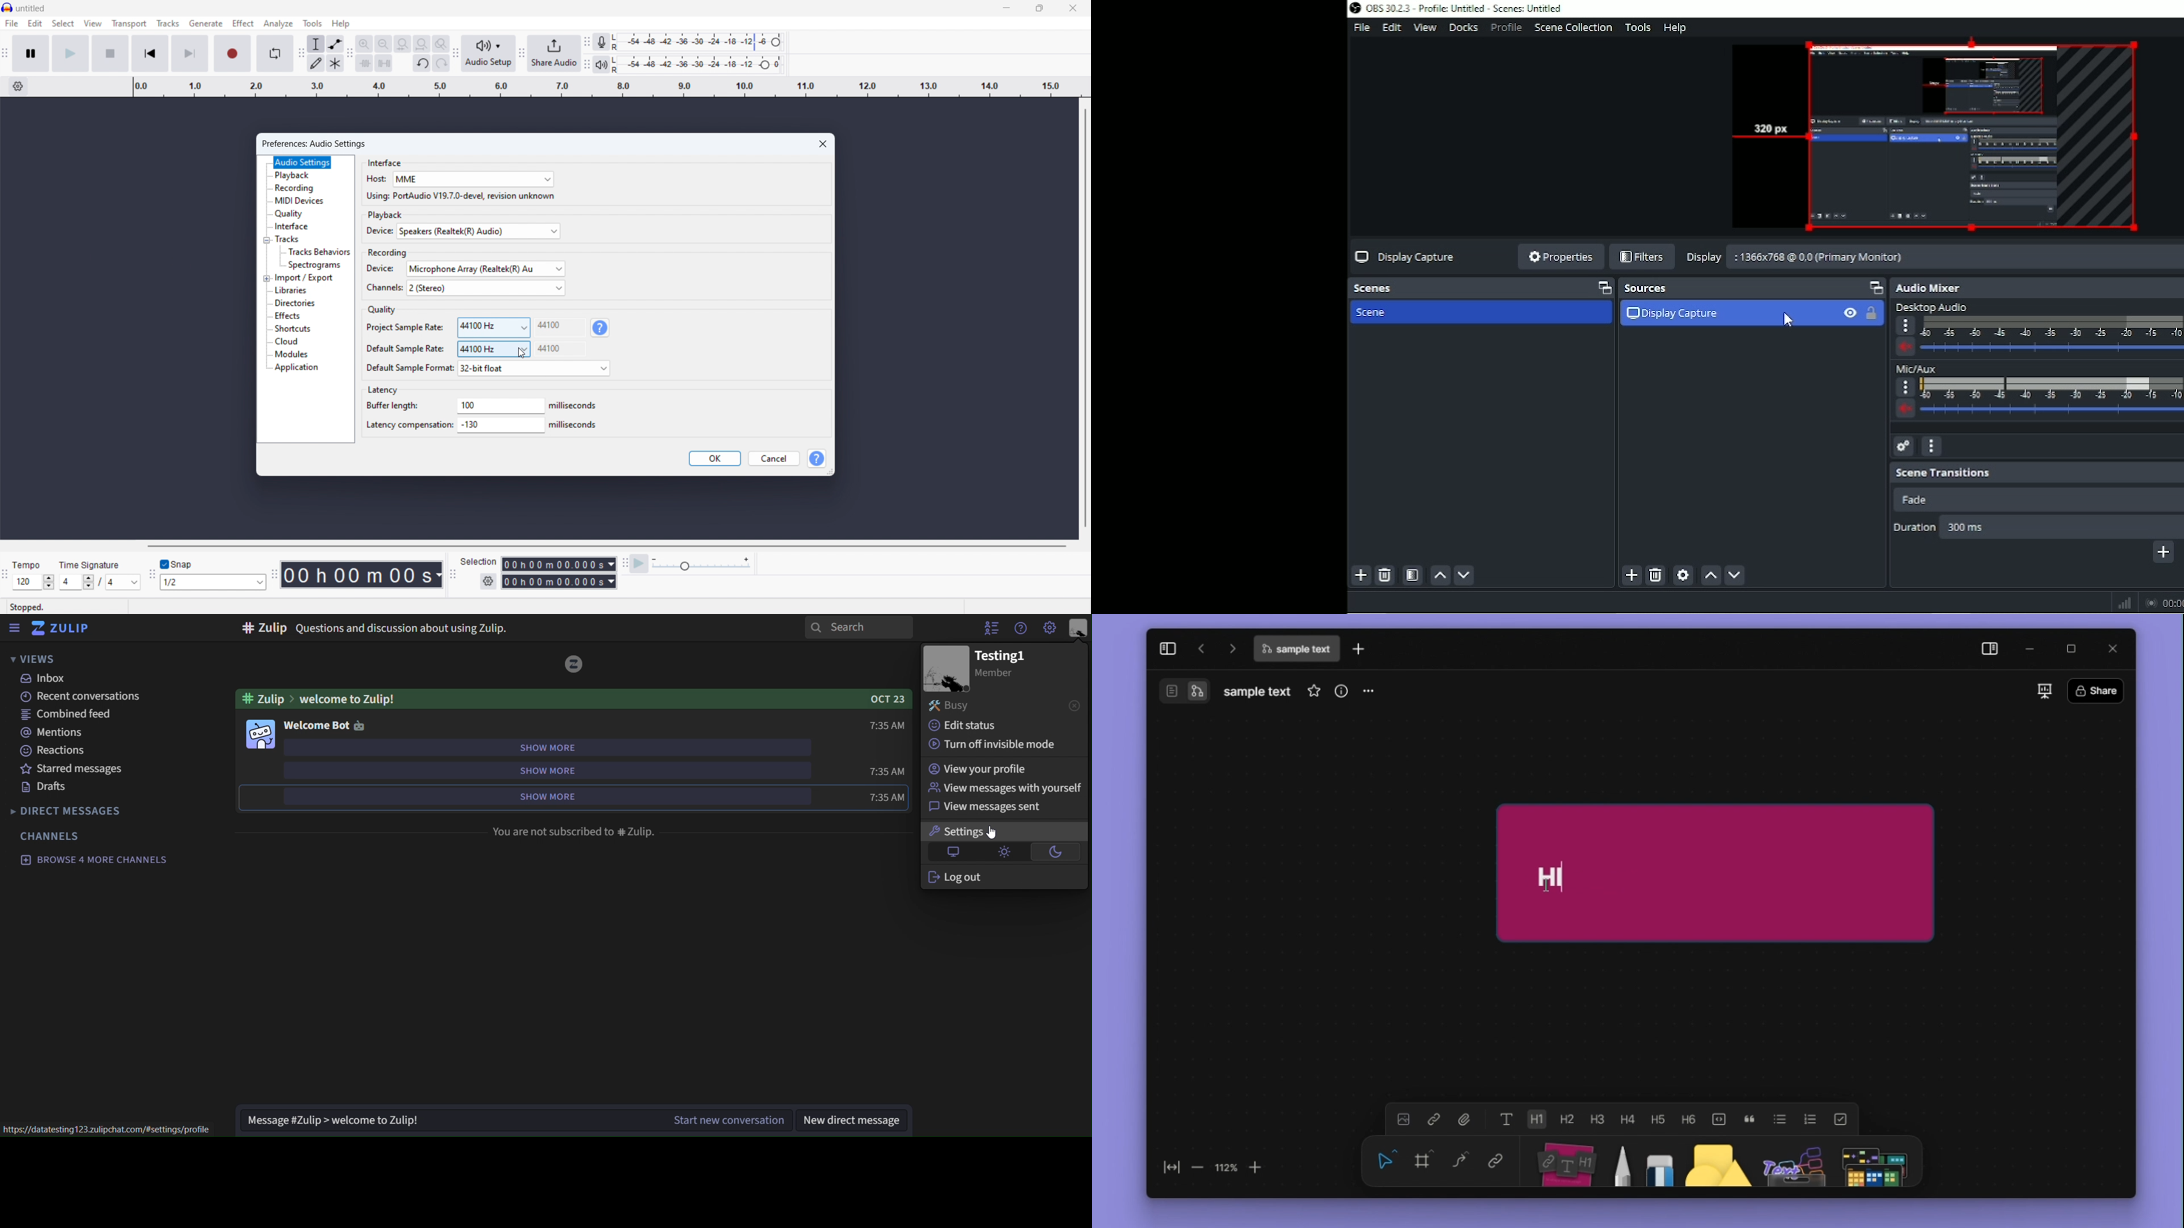  I want to click on image, so click(945, 669).